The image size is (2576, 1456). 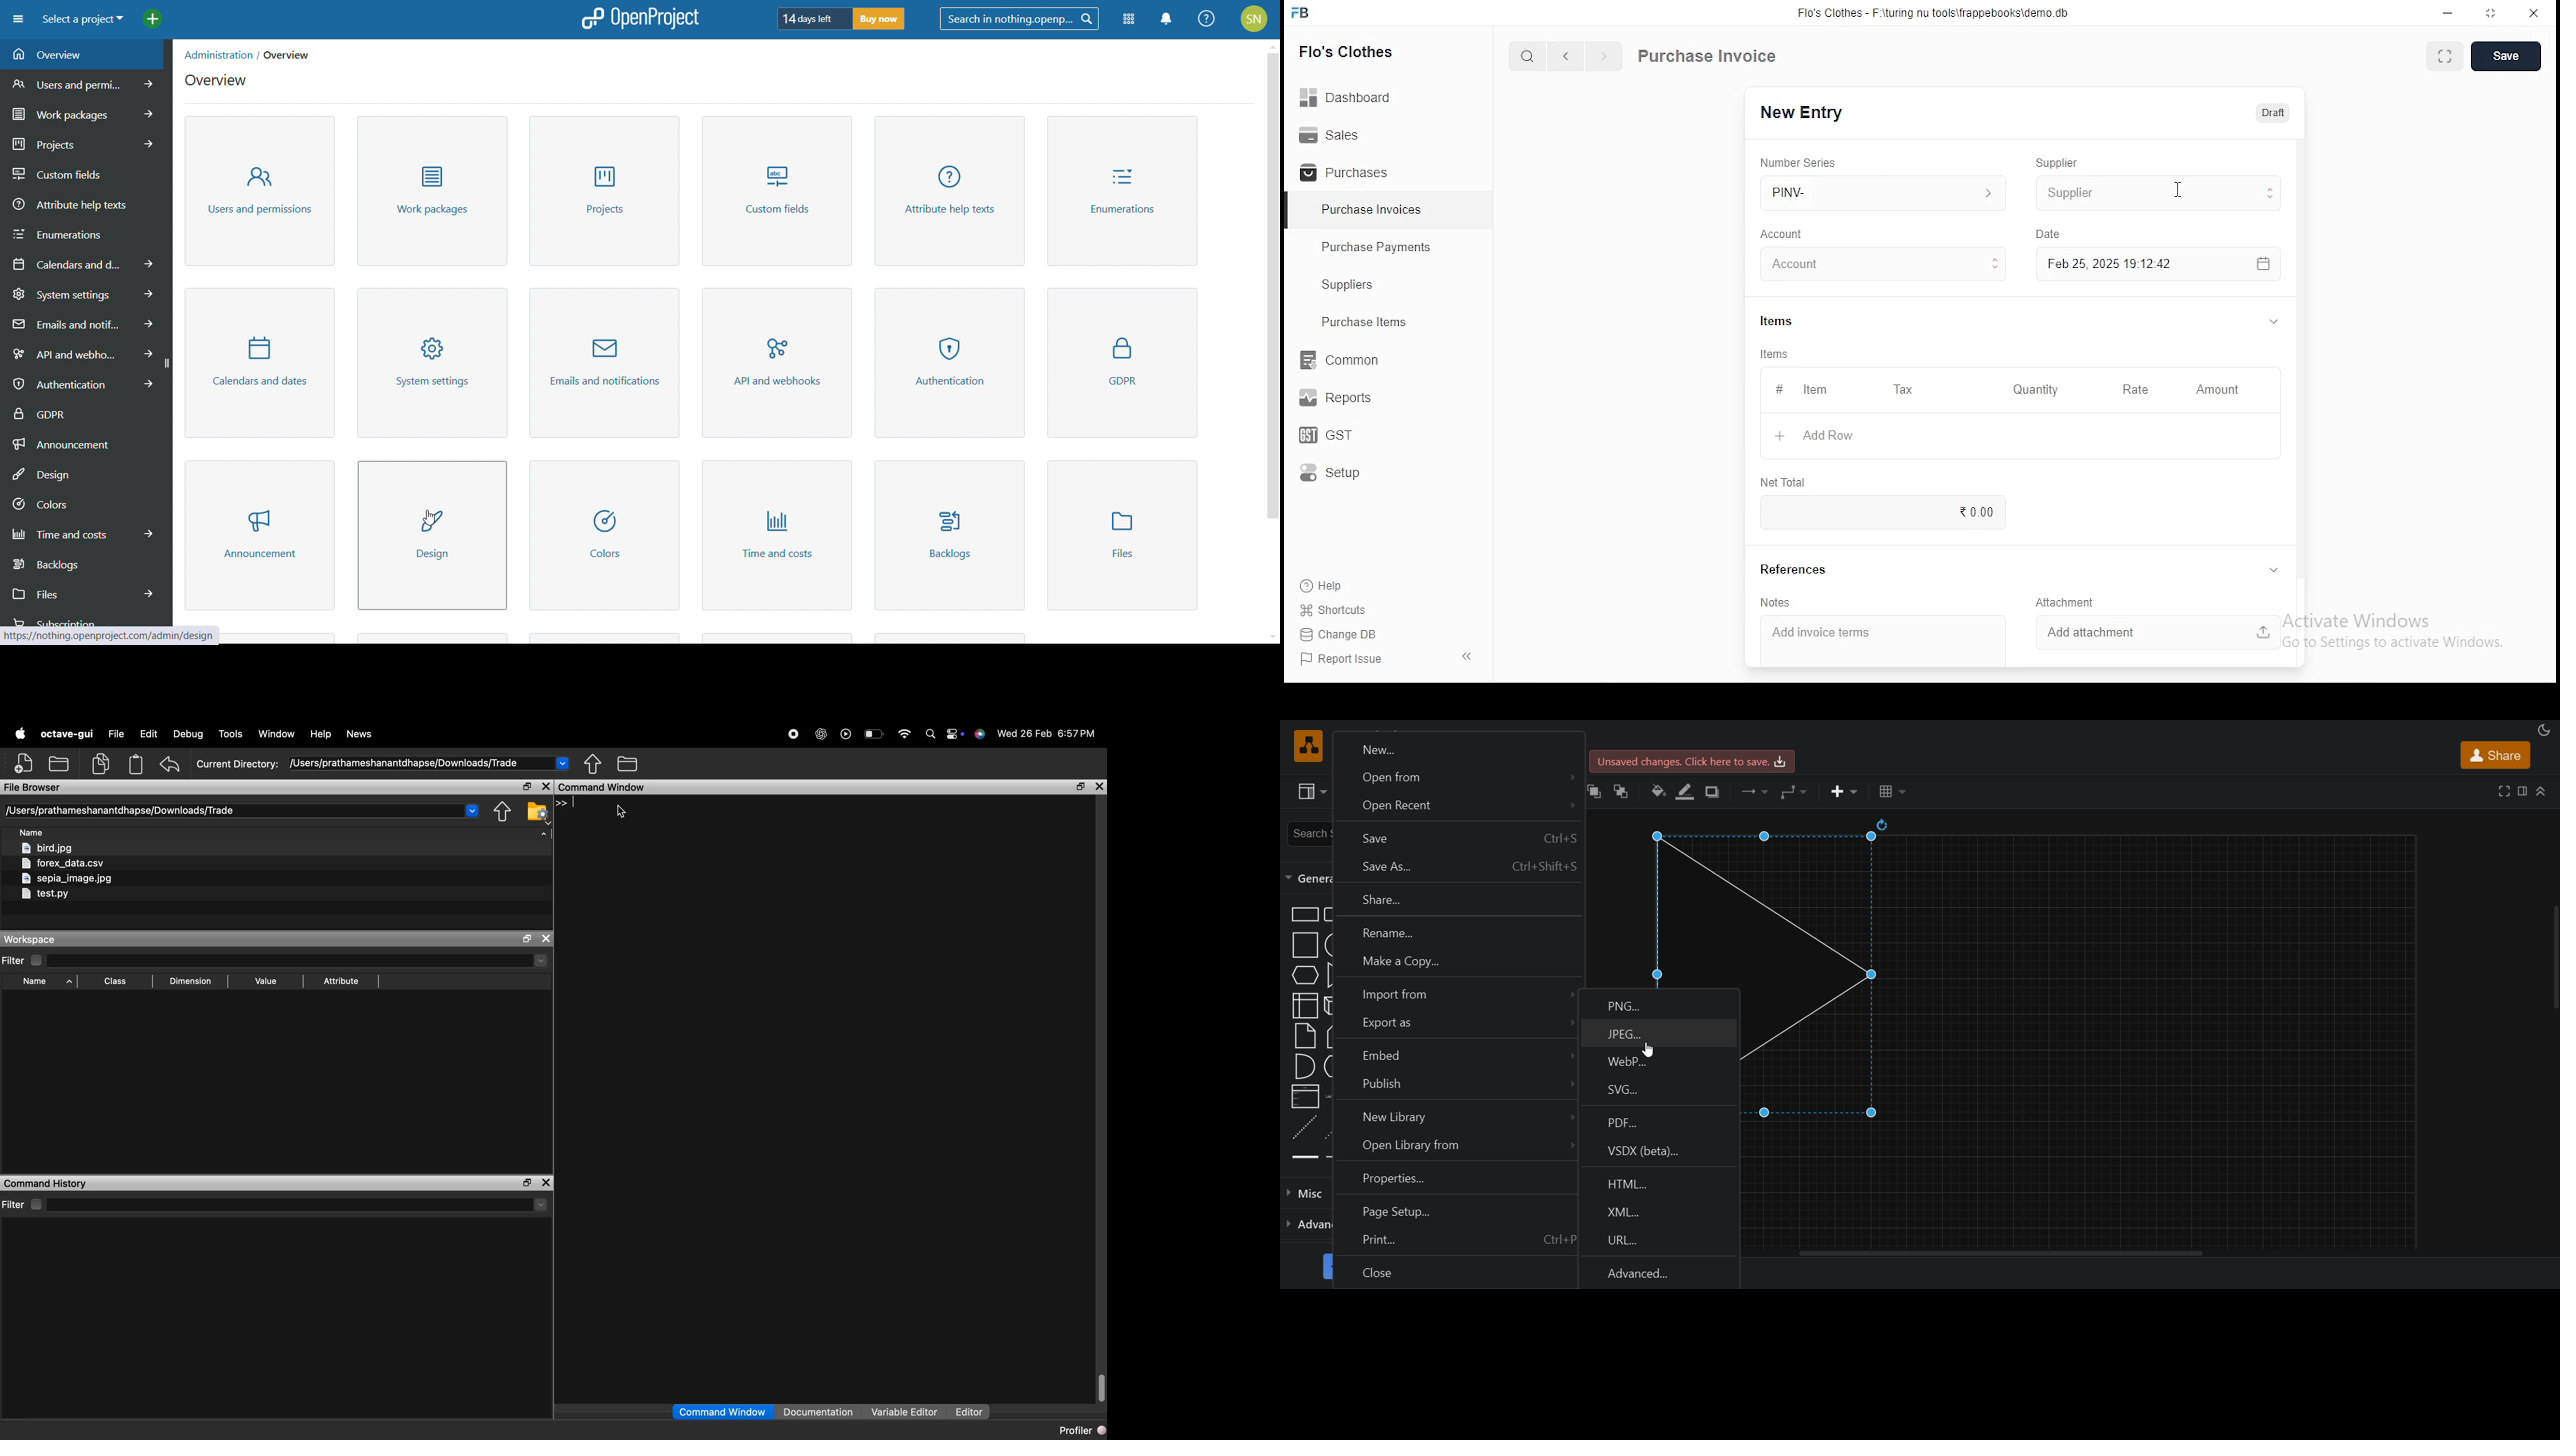 I want to click on octave-gui, so click(x=67, y=734).